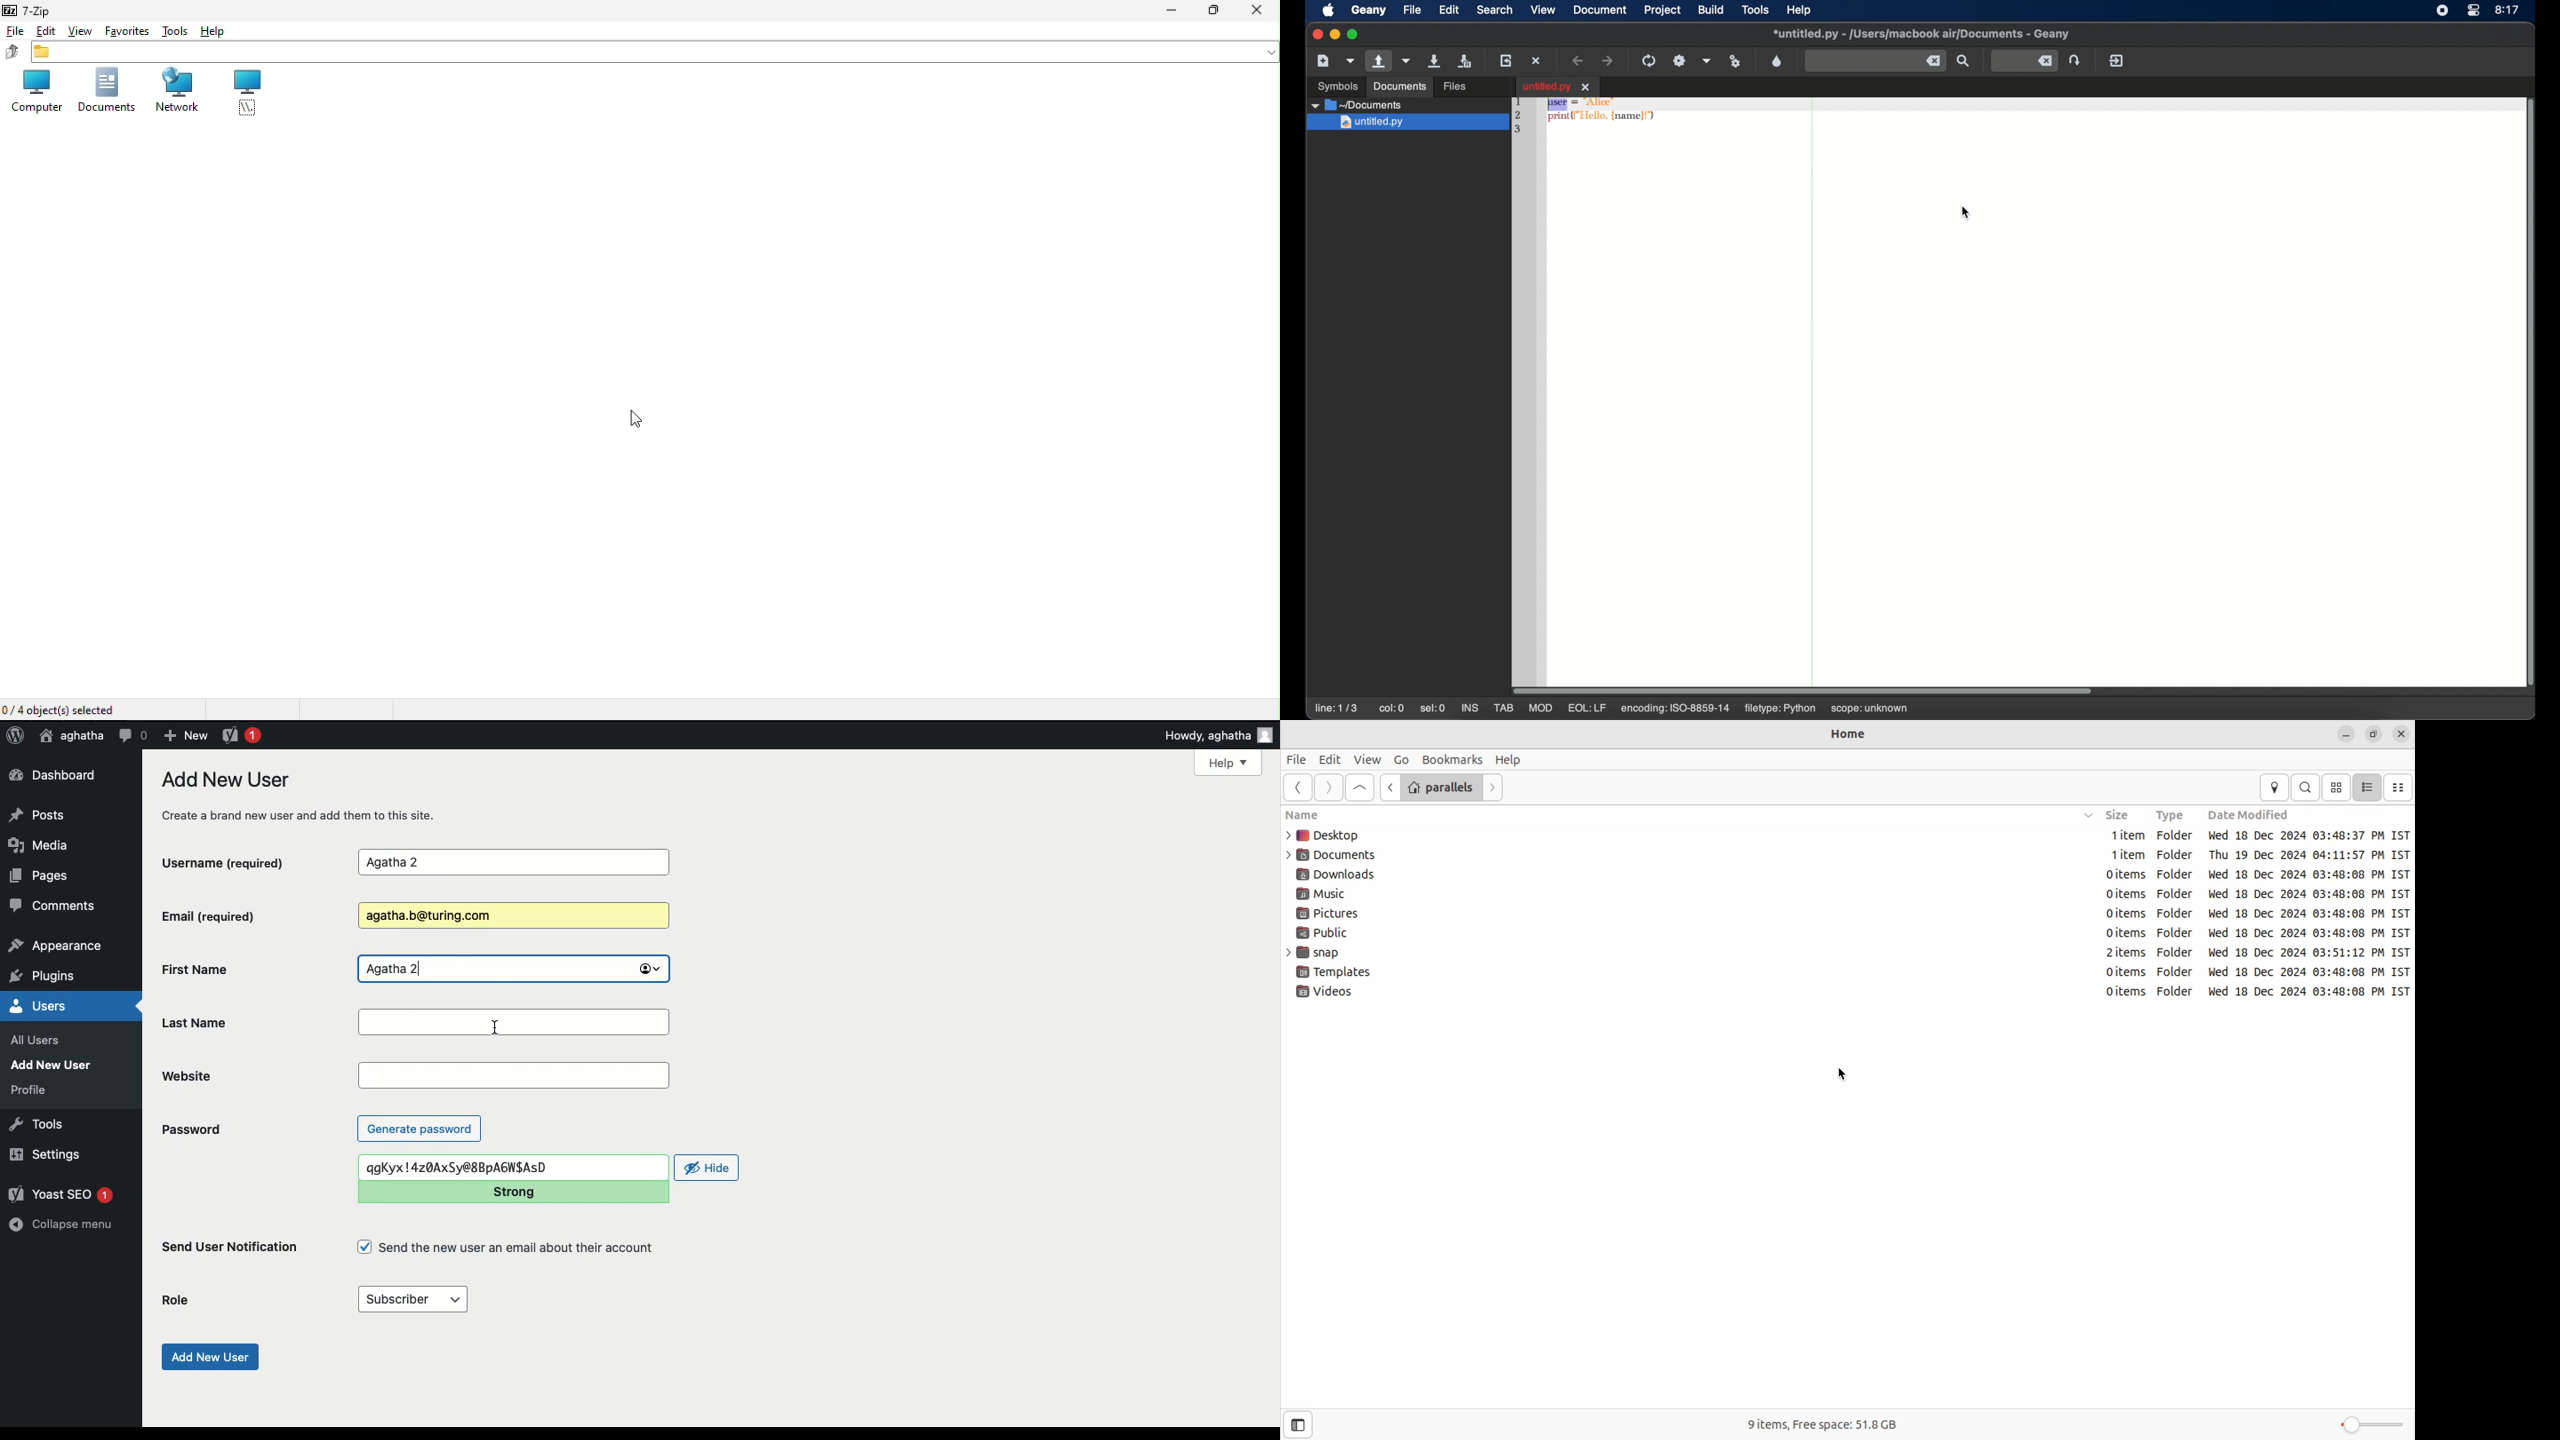 Image resolution: width=2576 pixels, height=1456 pixels. What do you see at coordinates (1328, 834) in the screenshot?
I see `Desktop` at bounding box center [1328, 834].